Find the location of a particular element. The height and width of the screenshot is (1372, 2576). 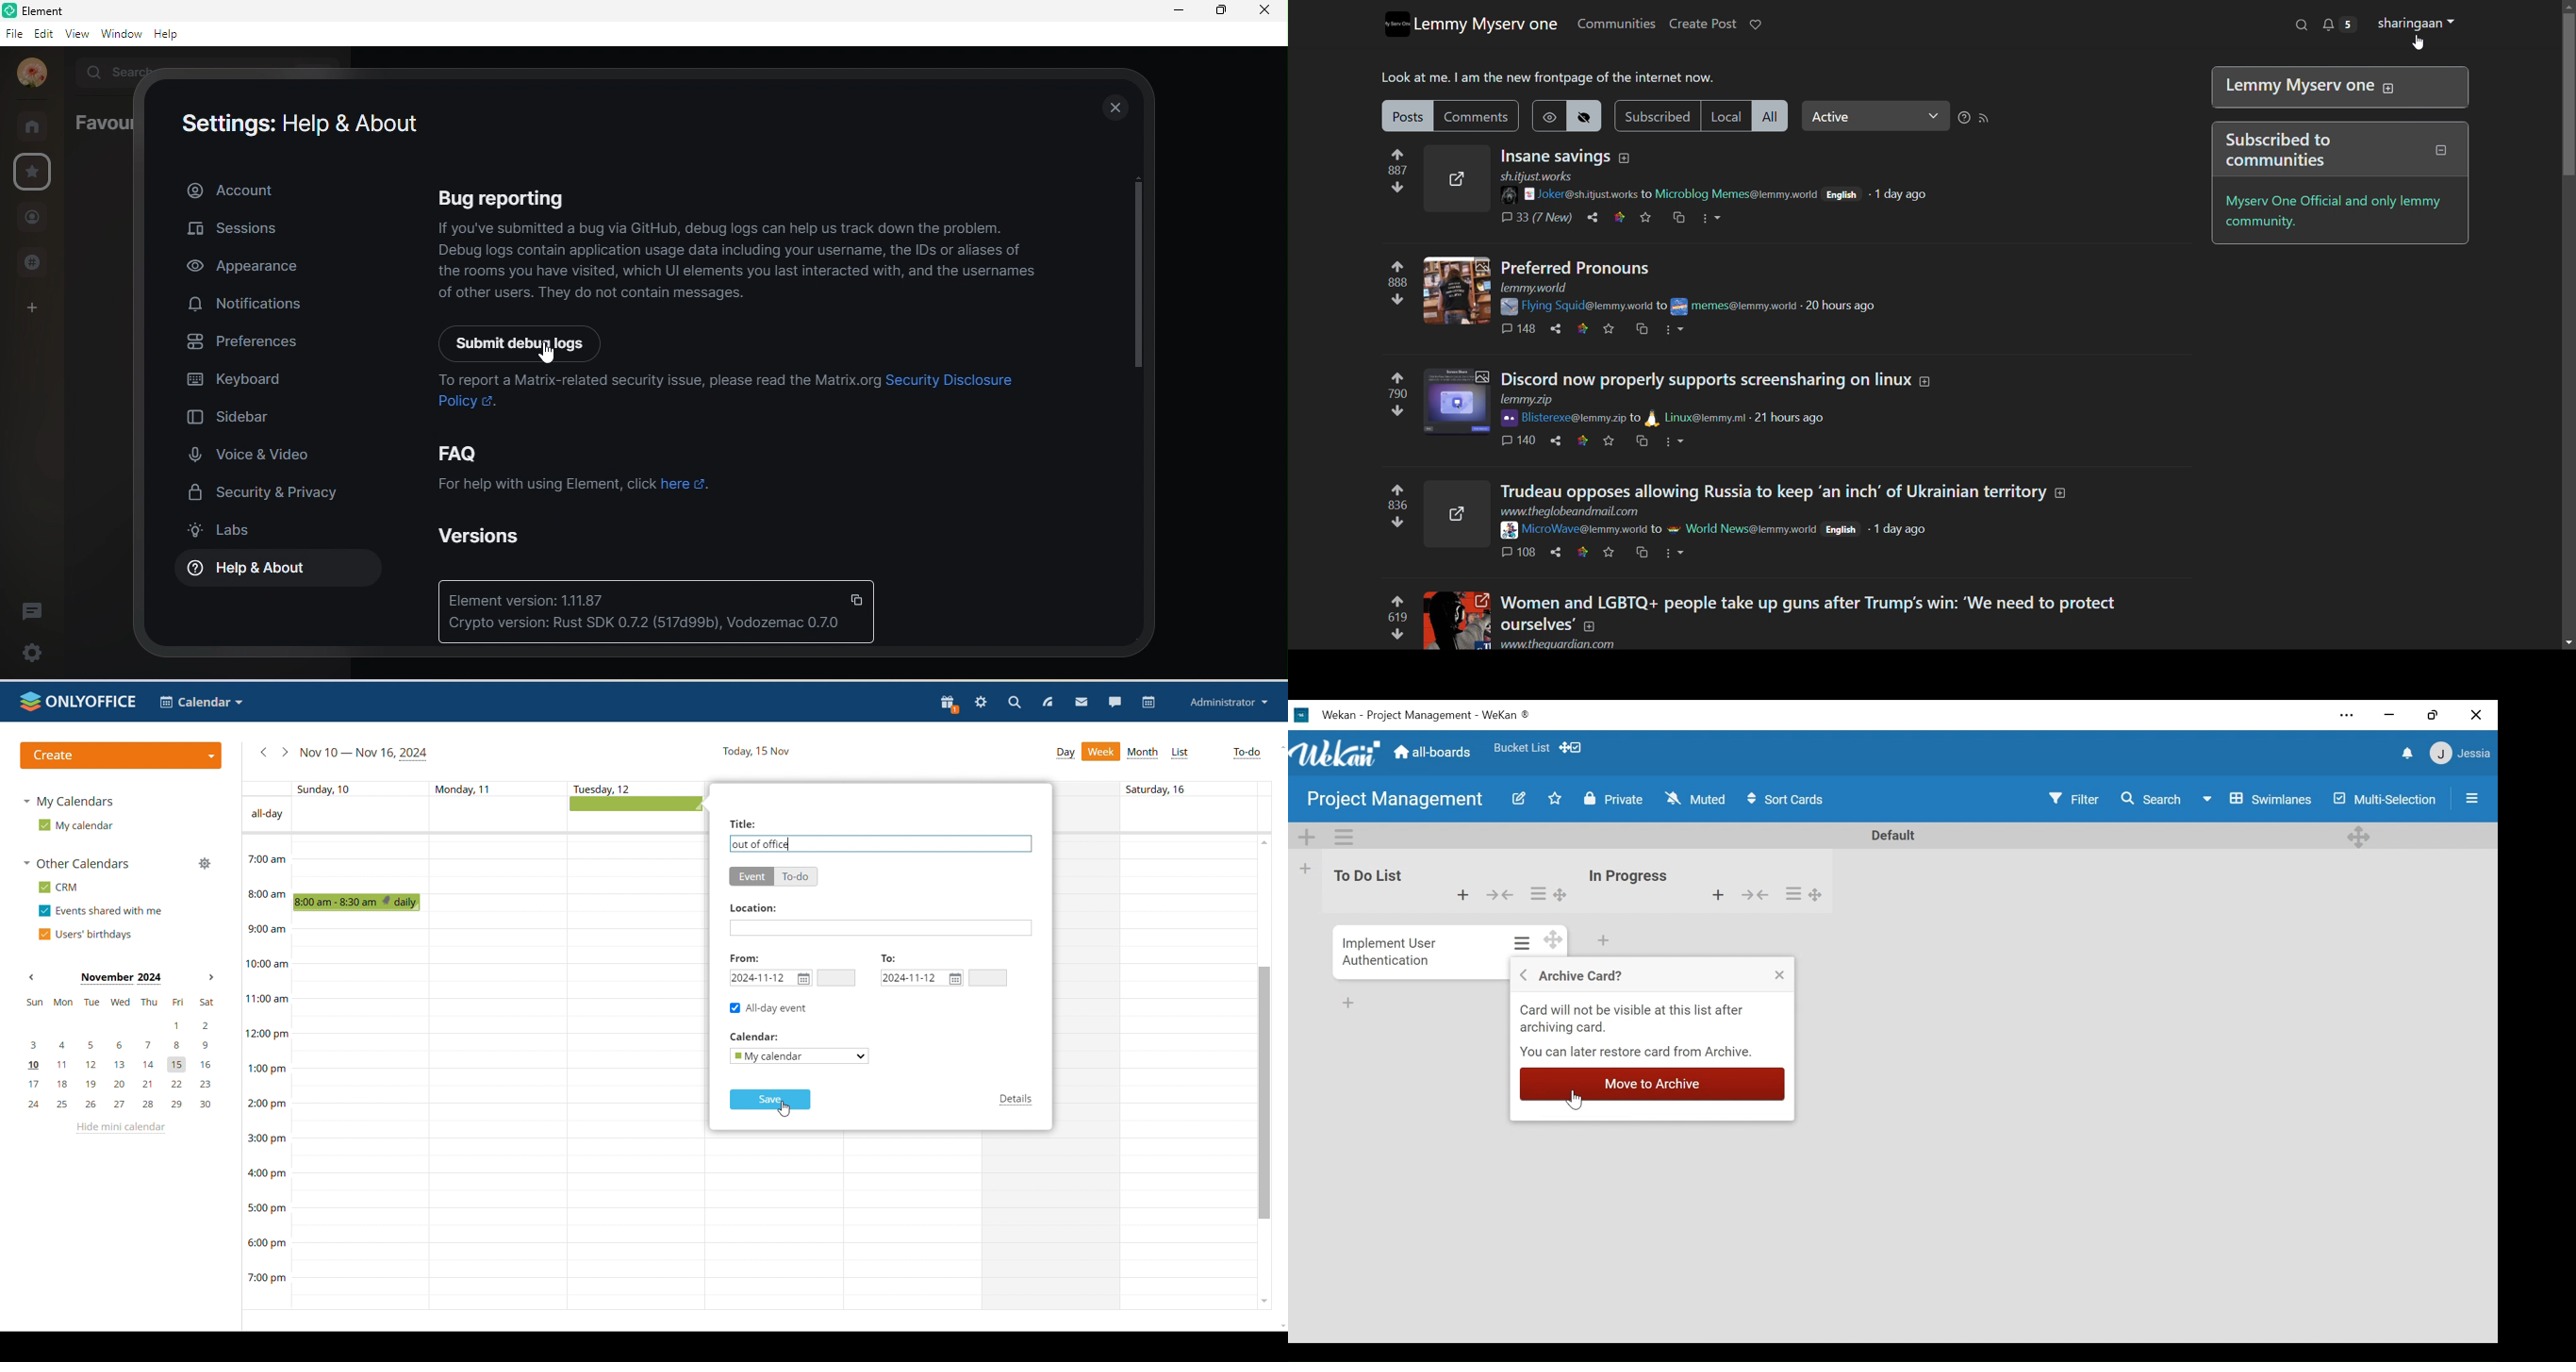

notifications is located at coordinates (246, 305).